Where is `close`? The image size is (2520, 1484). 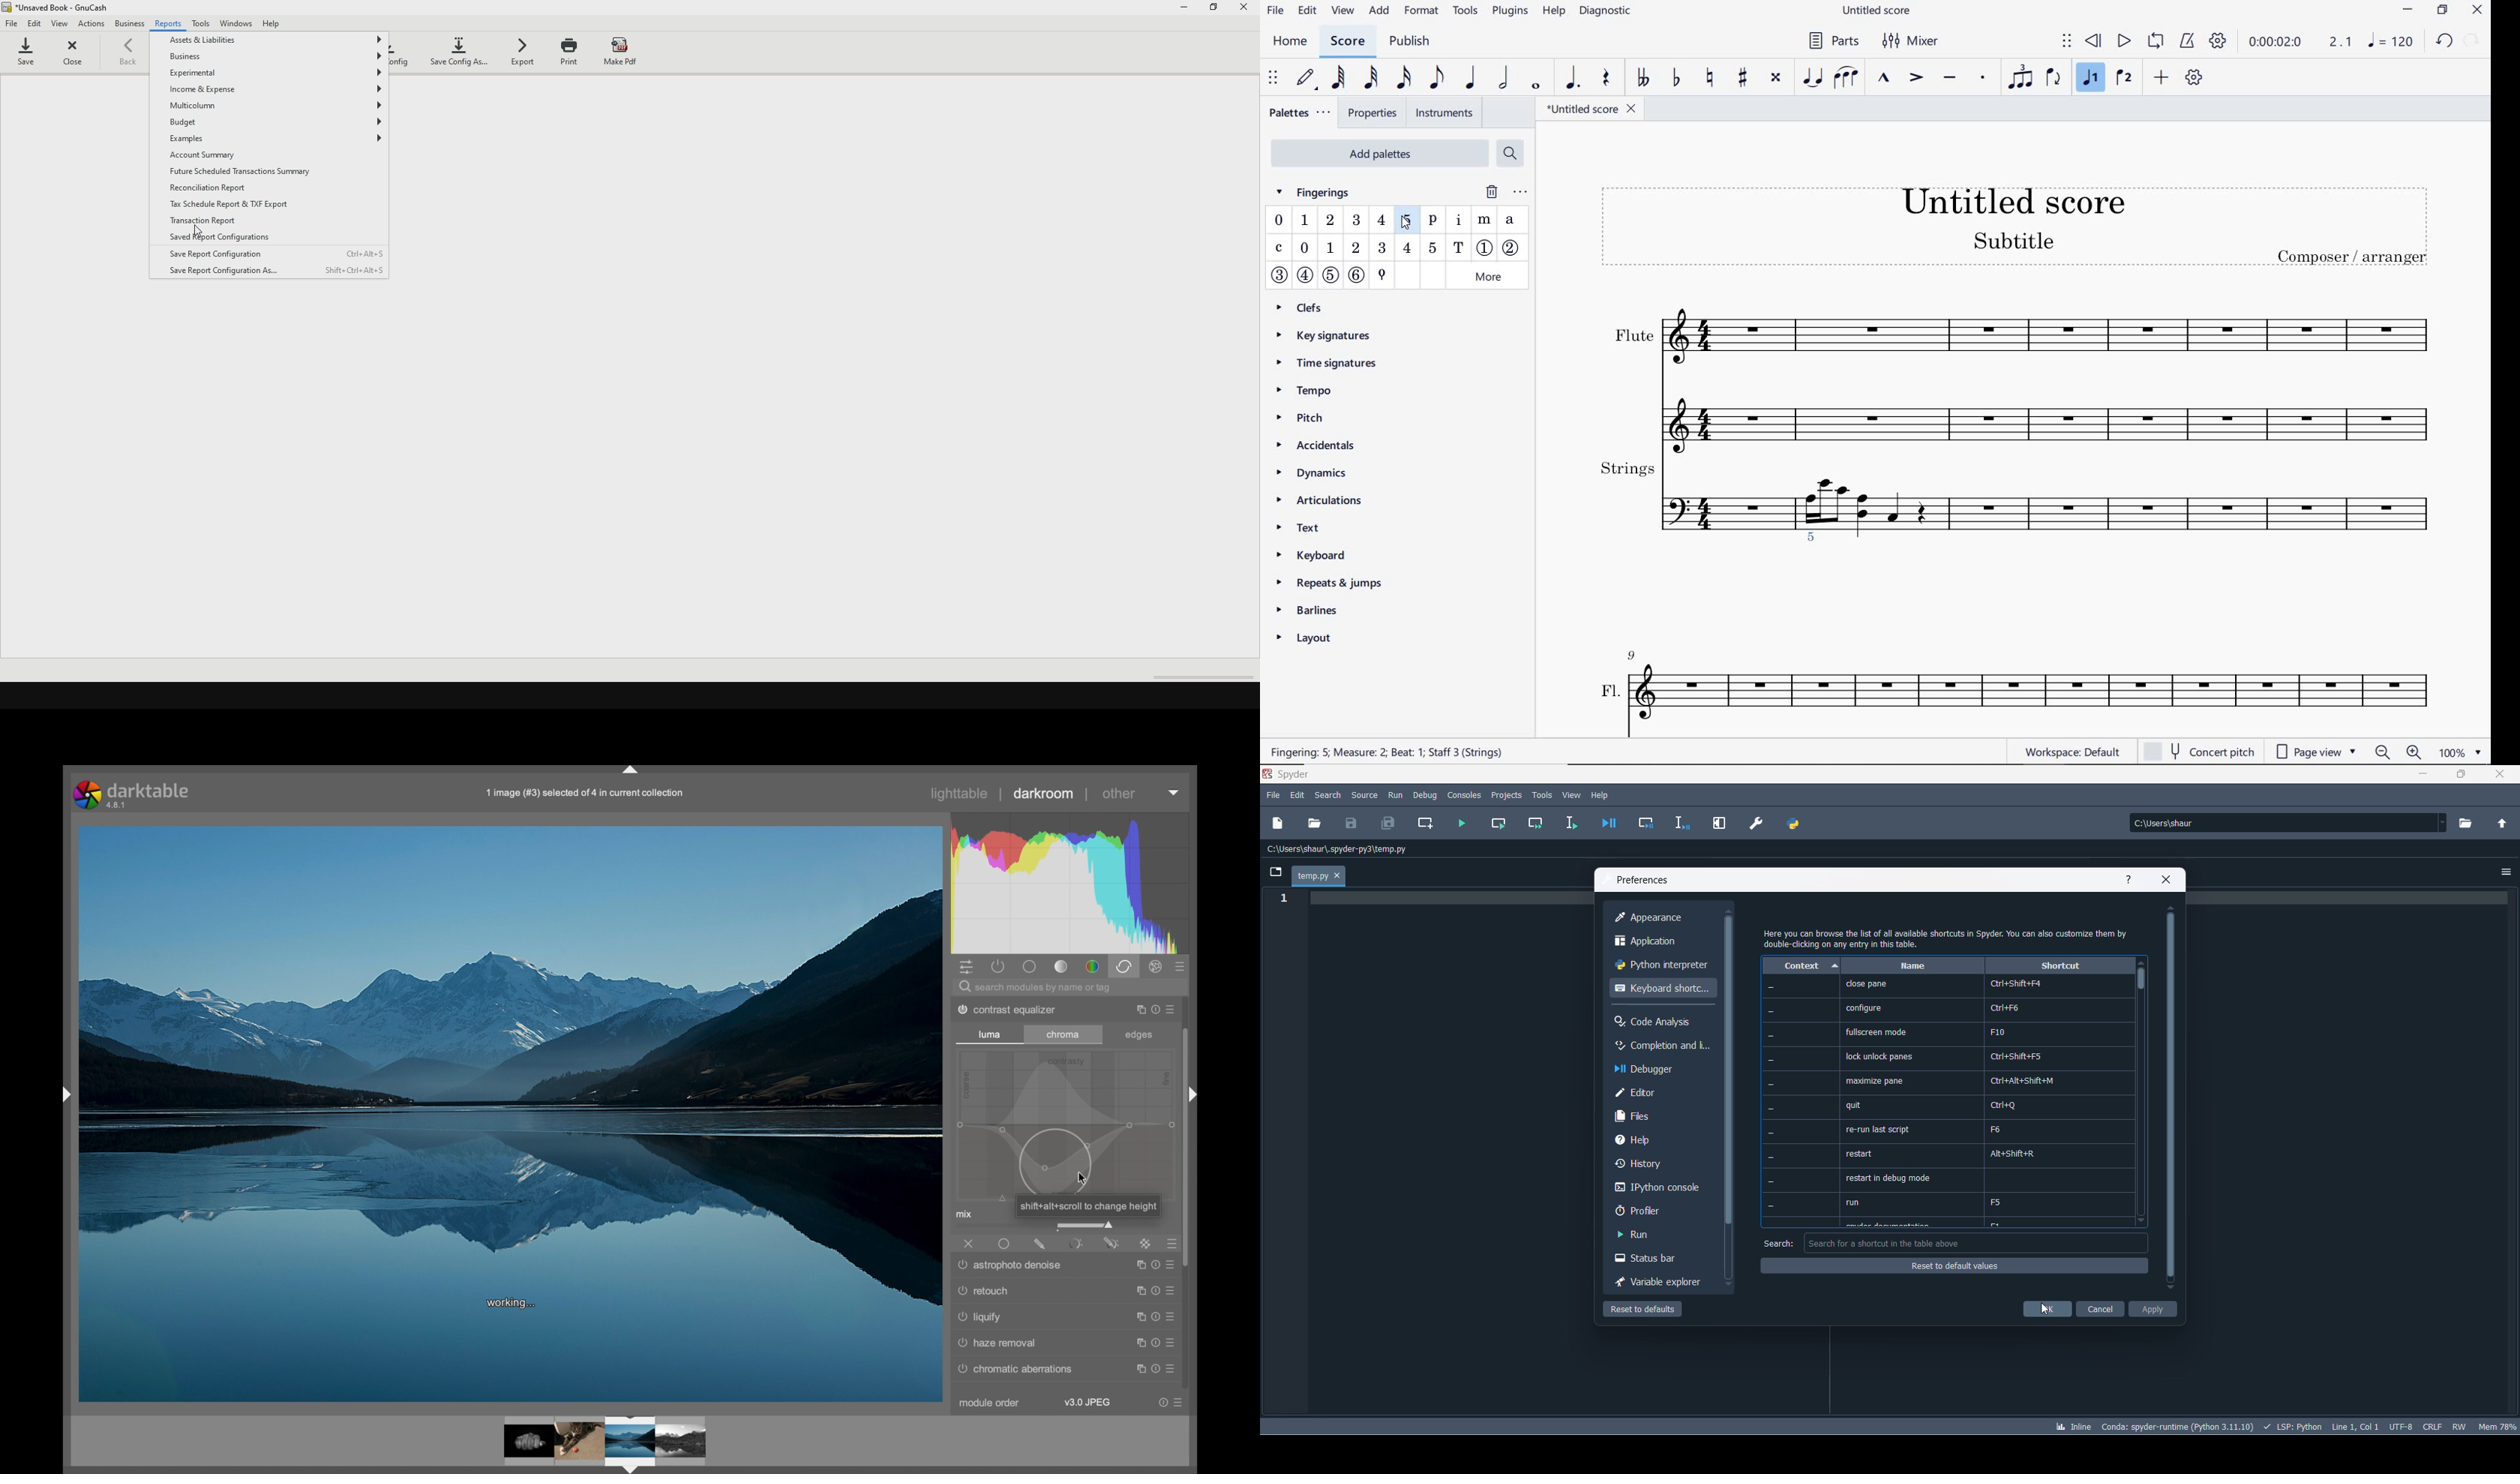 close is located at coordinates (2168, 881).